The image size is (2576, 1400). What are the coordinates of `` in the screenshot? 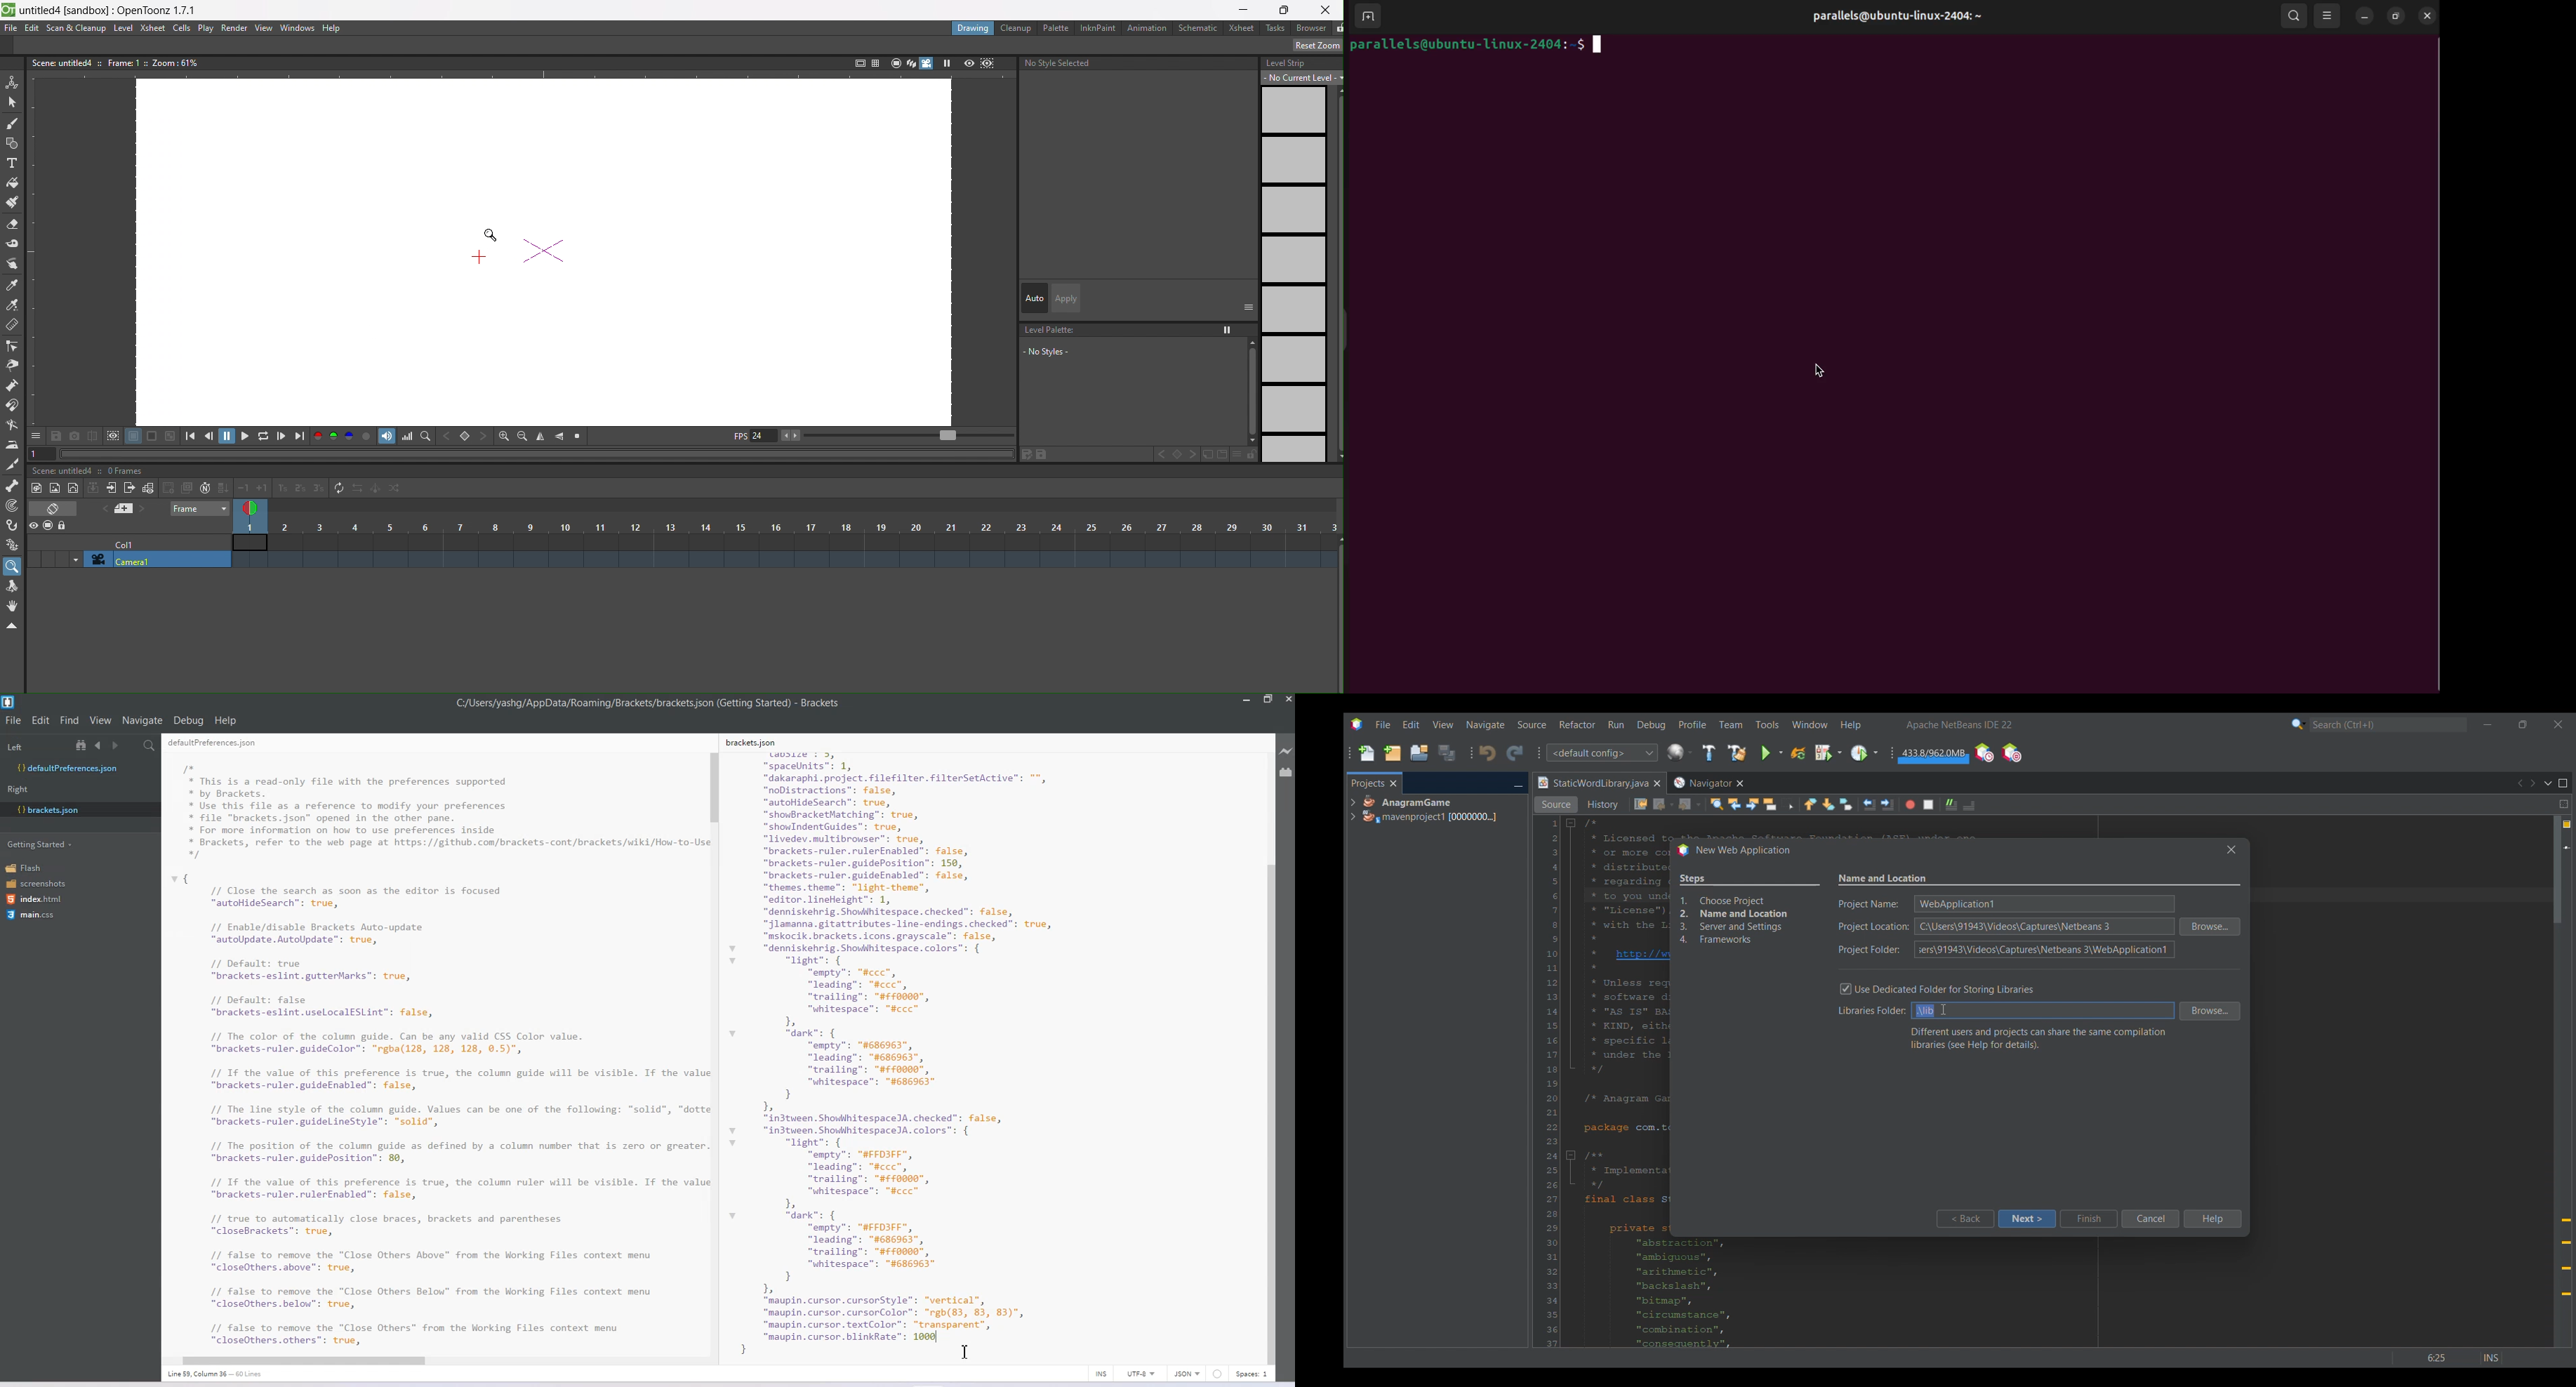 It's located at (222, 489).